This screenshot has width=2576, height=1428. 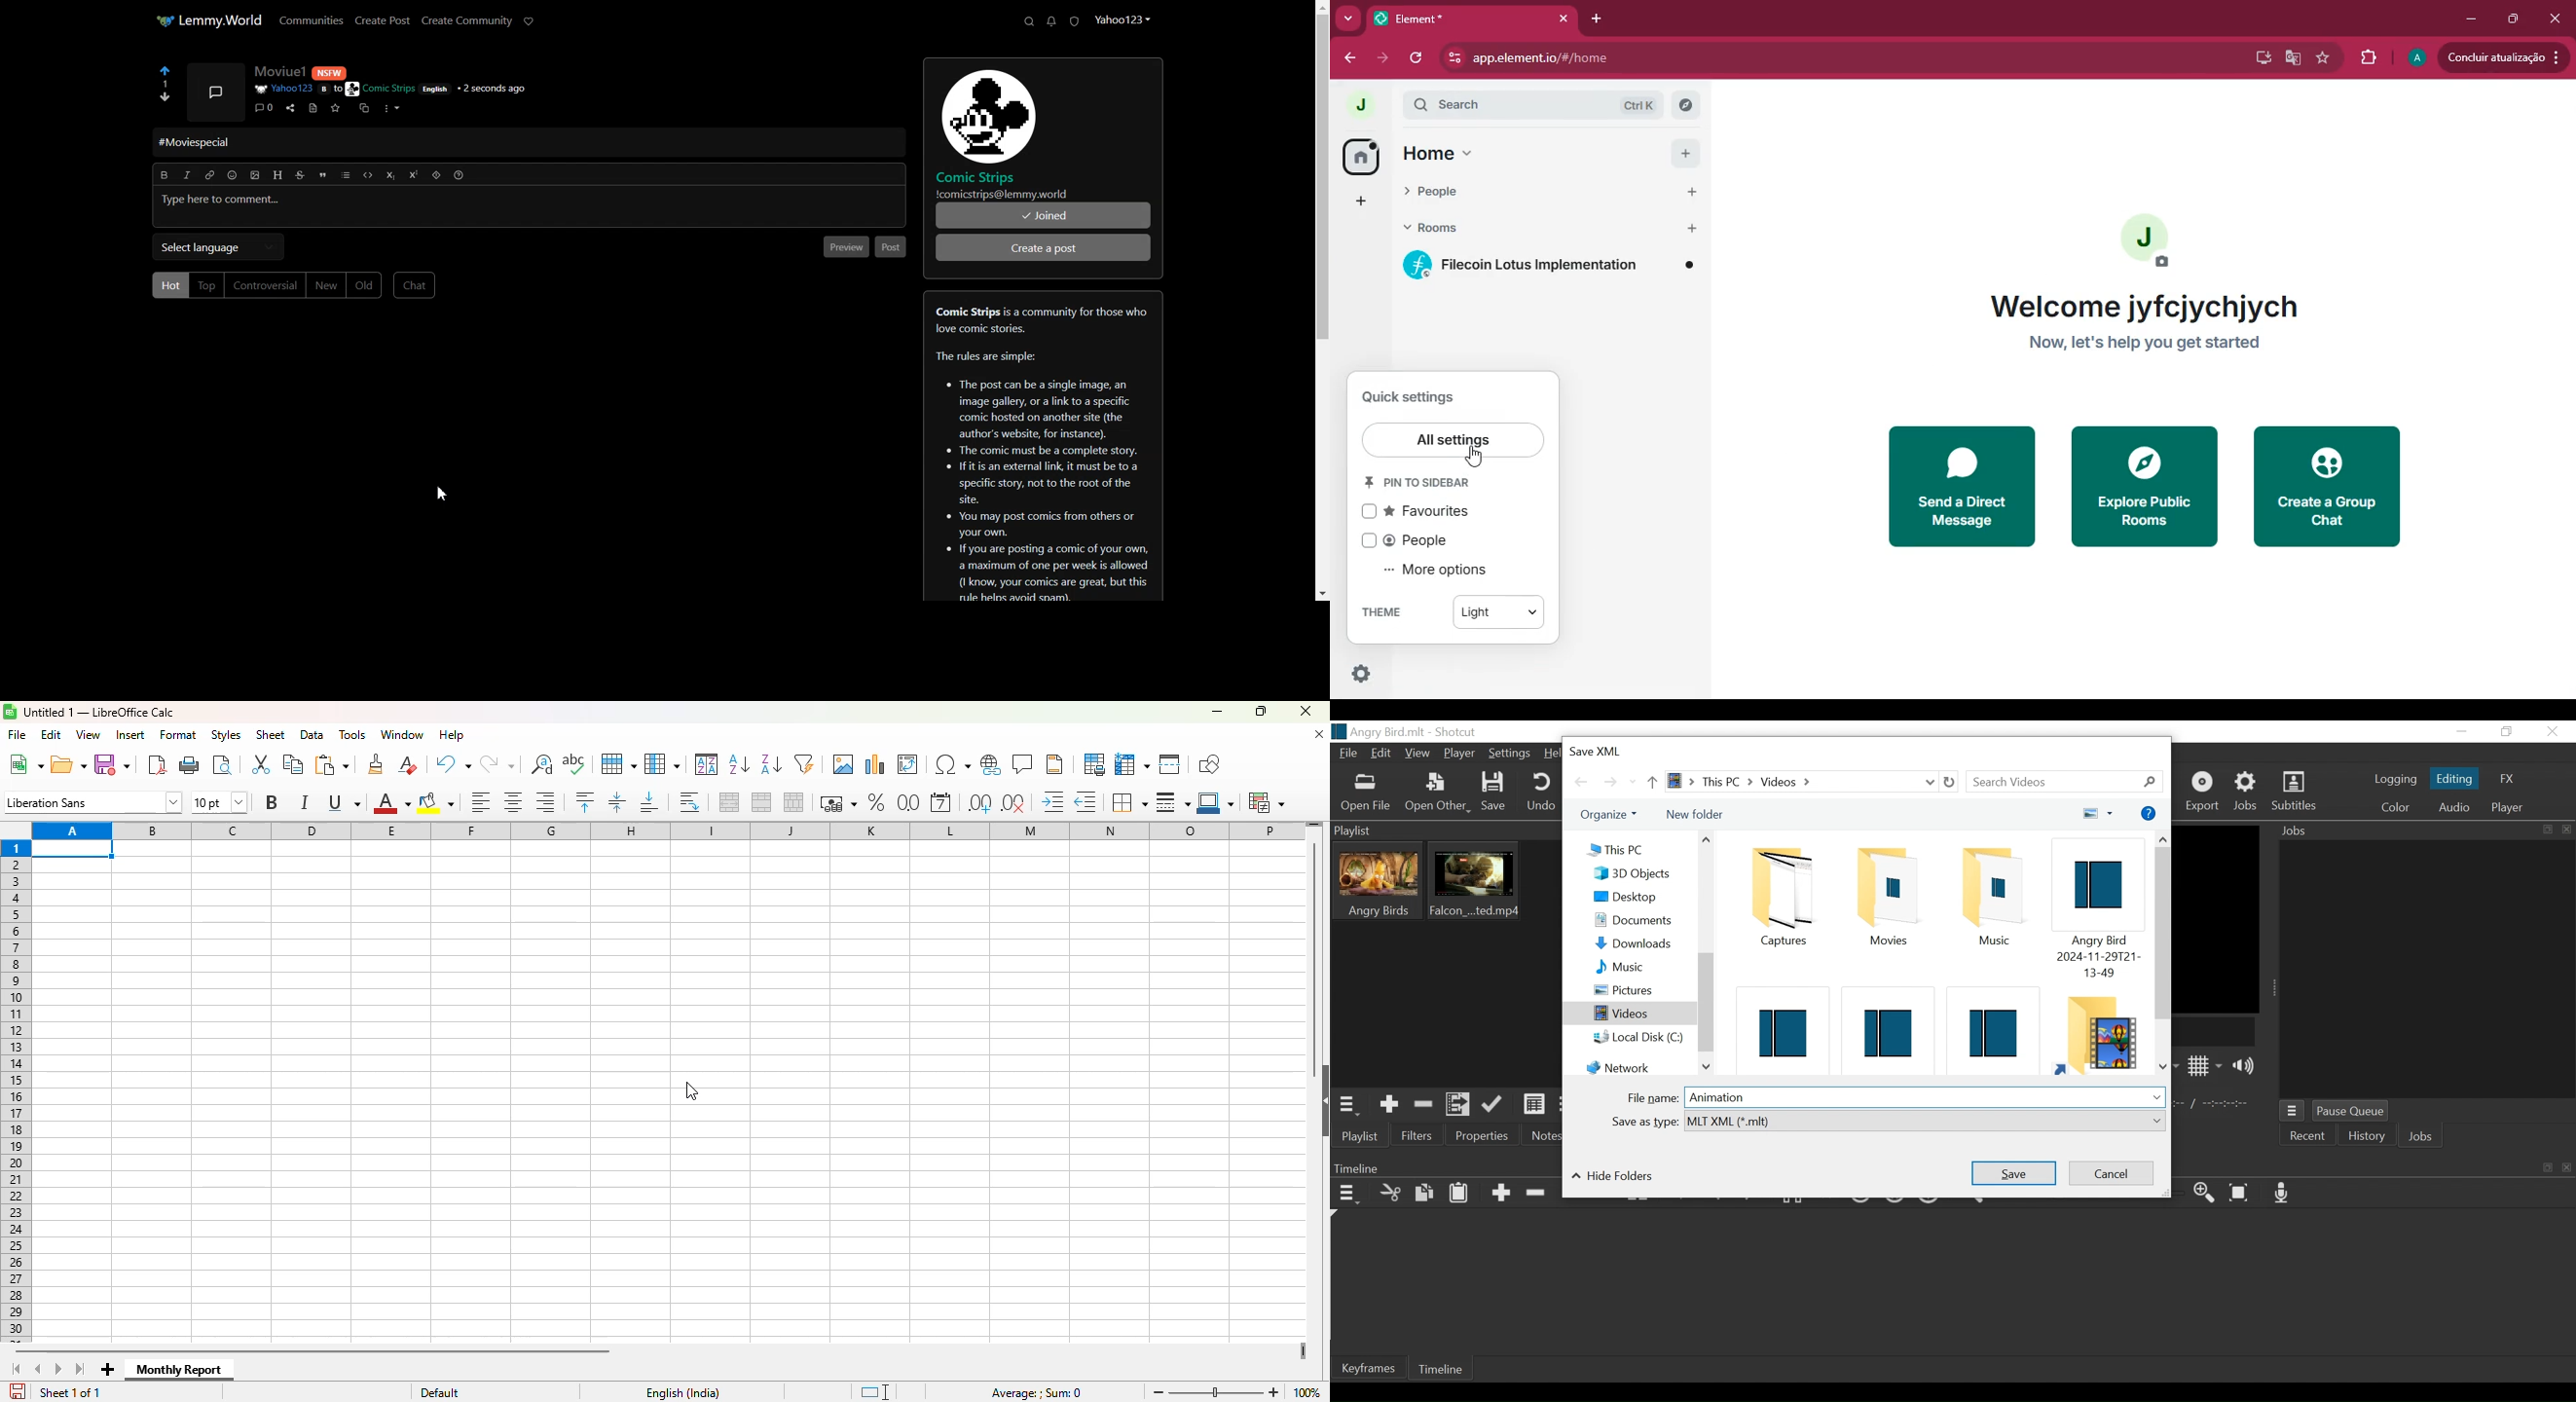 I want to click on sheet, so click(x=270, y=734).